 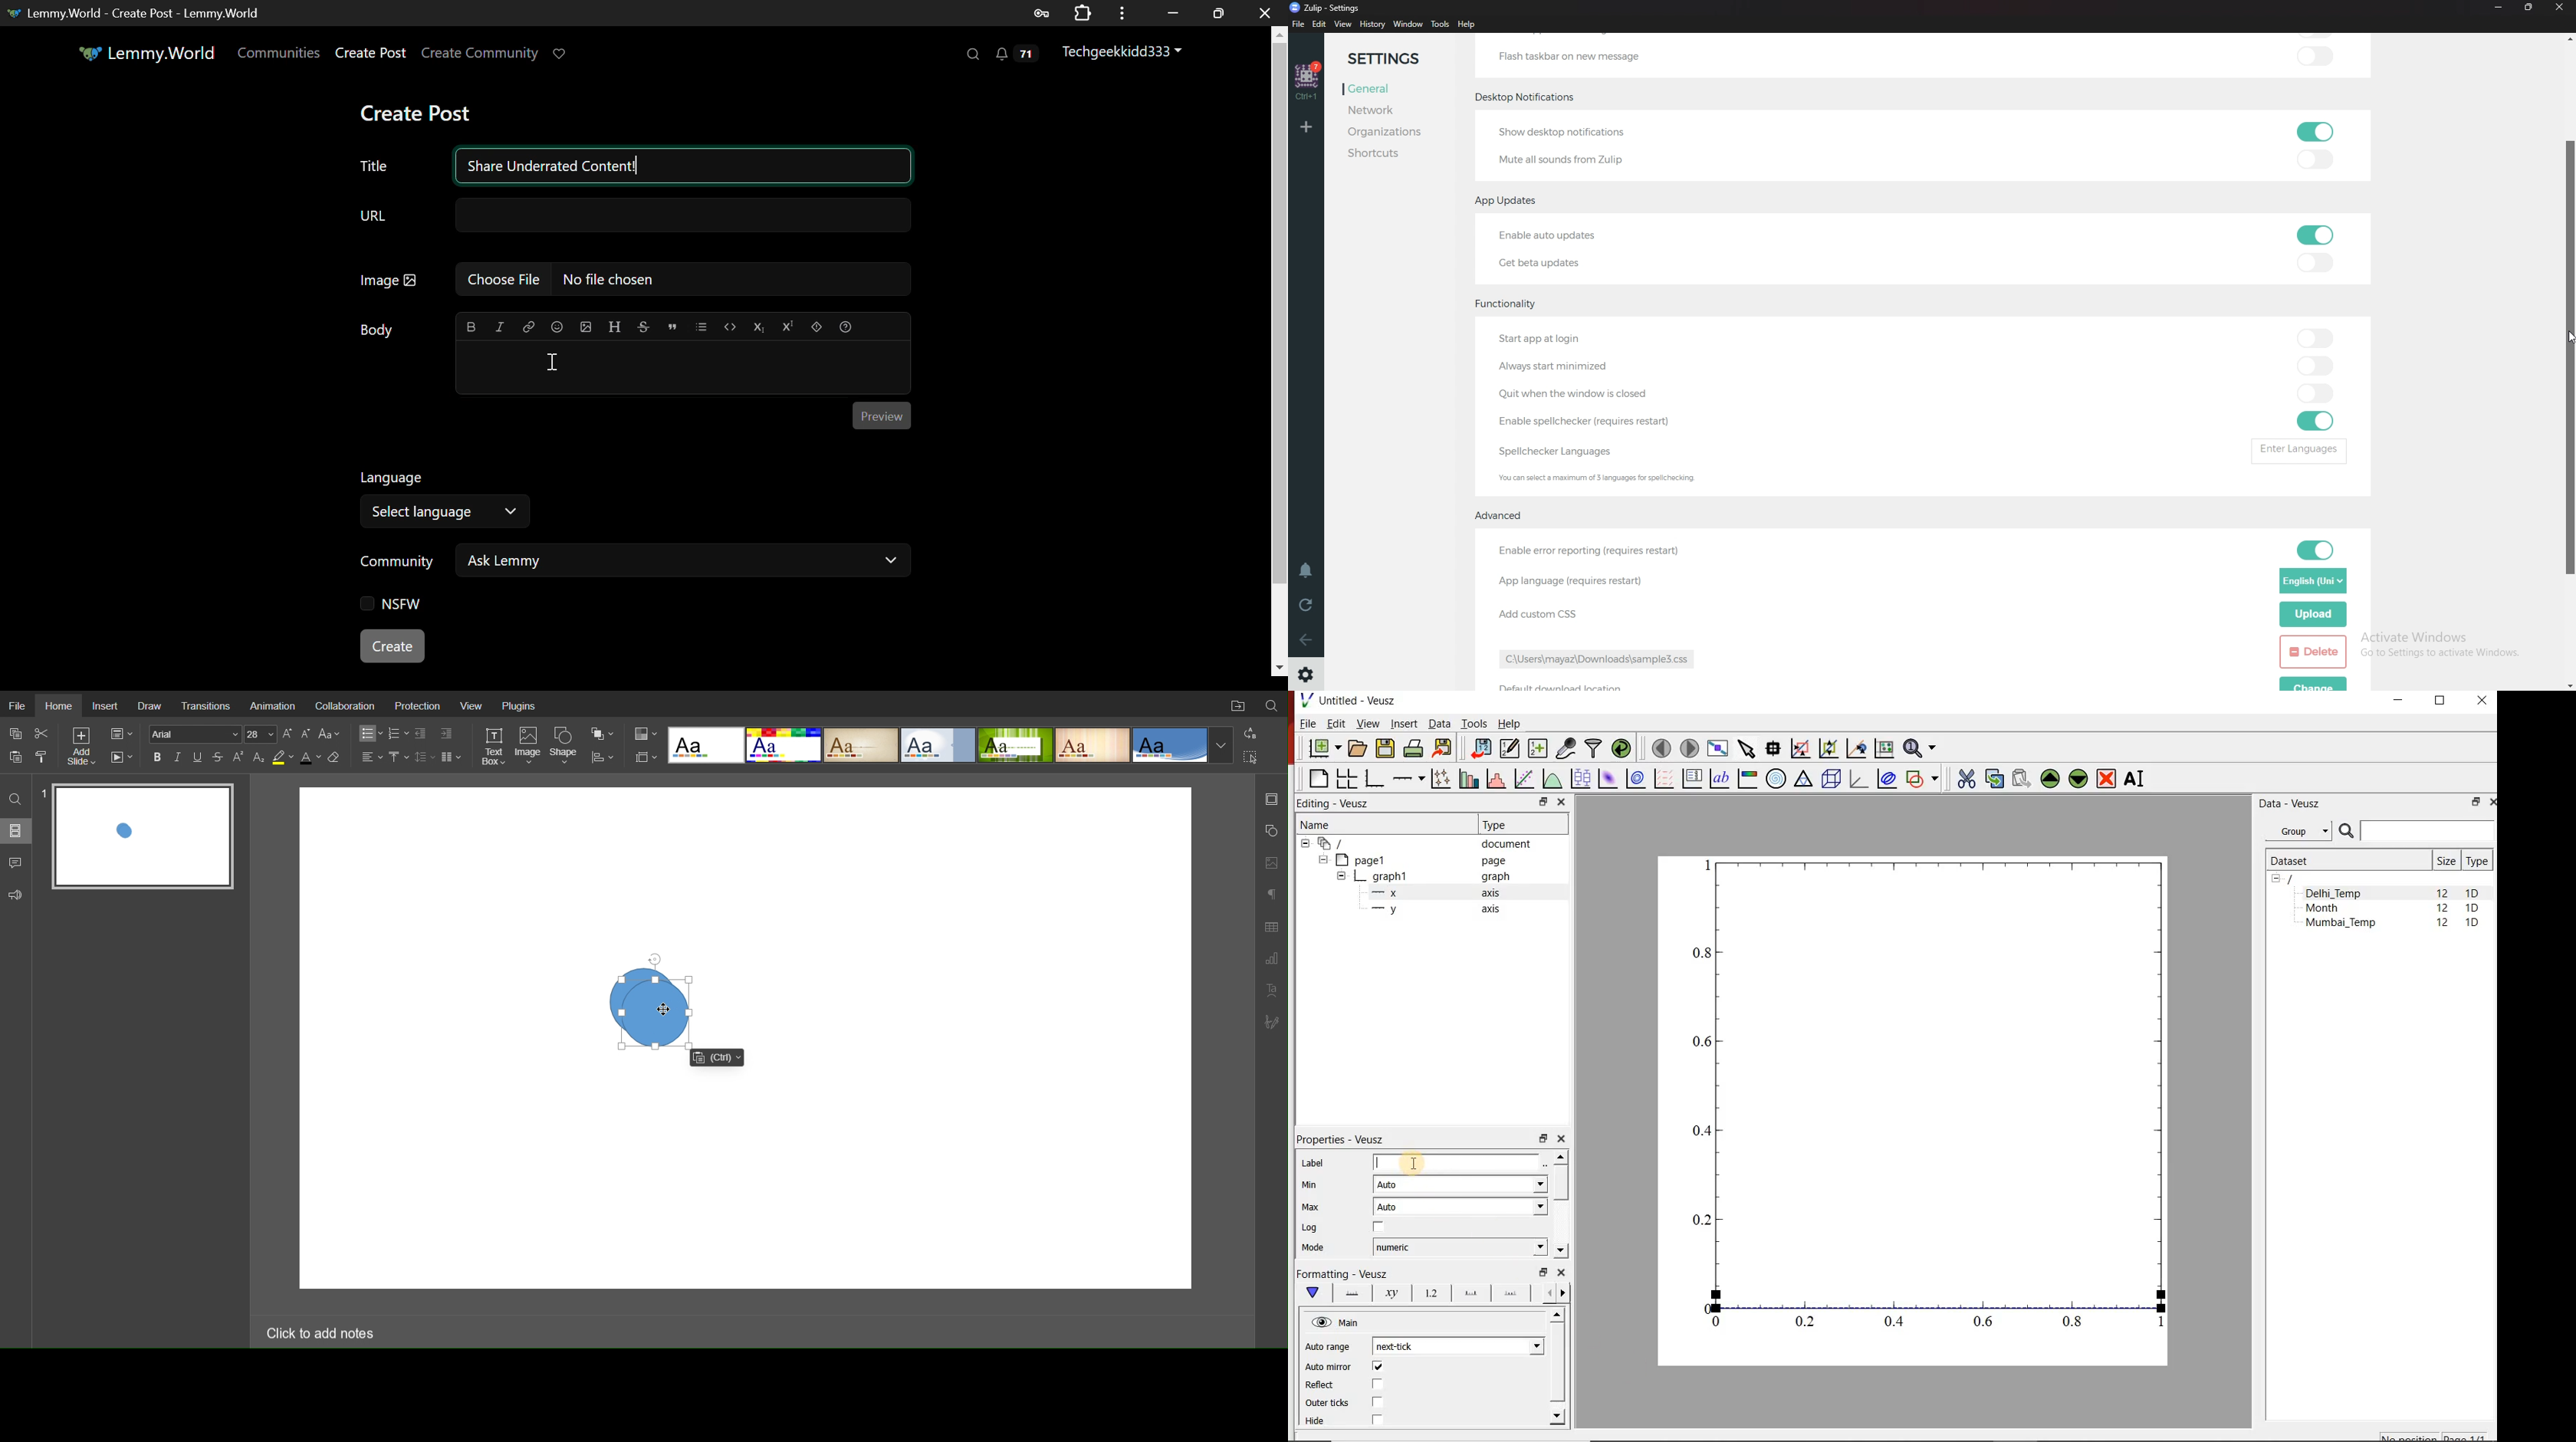 What do you see at coordinates (2317, 422) in the screenshot?
I see `toggle` at bounding box center [2317, 422].